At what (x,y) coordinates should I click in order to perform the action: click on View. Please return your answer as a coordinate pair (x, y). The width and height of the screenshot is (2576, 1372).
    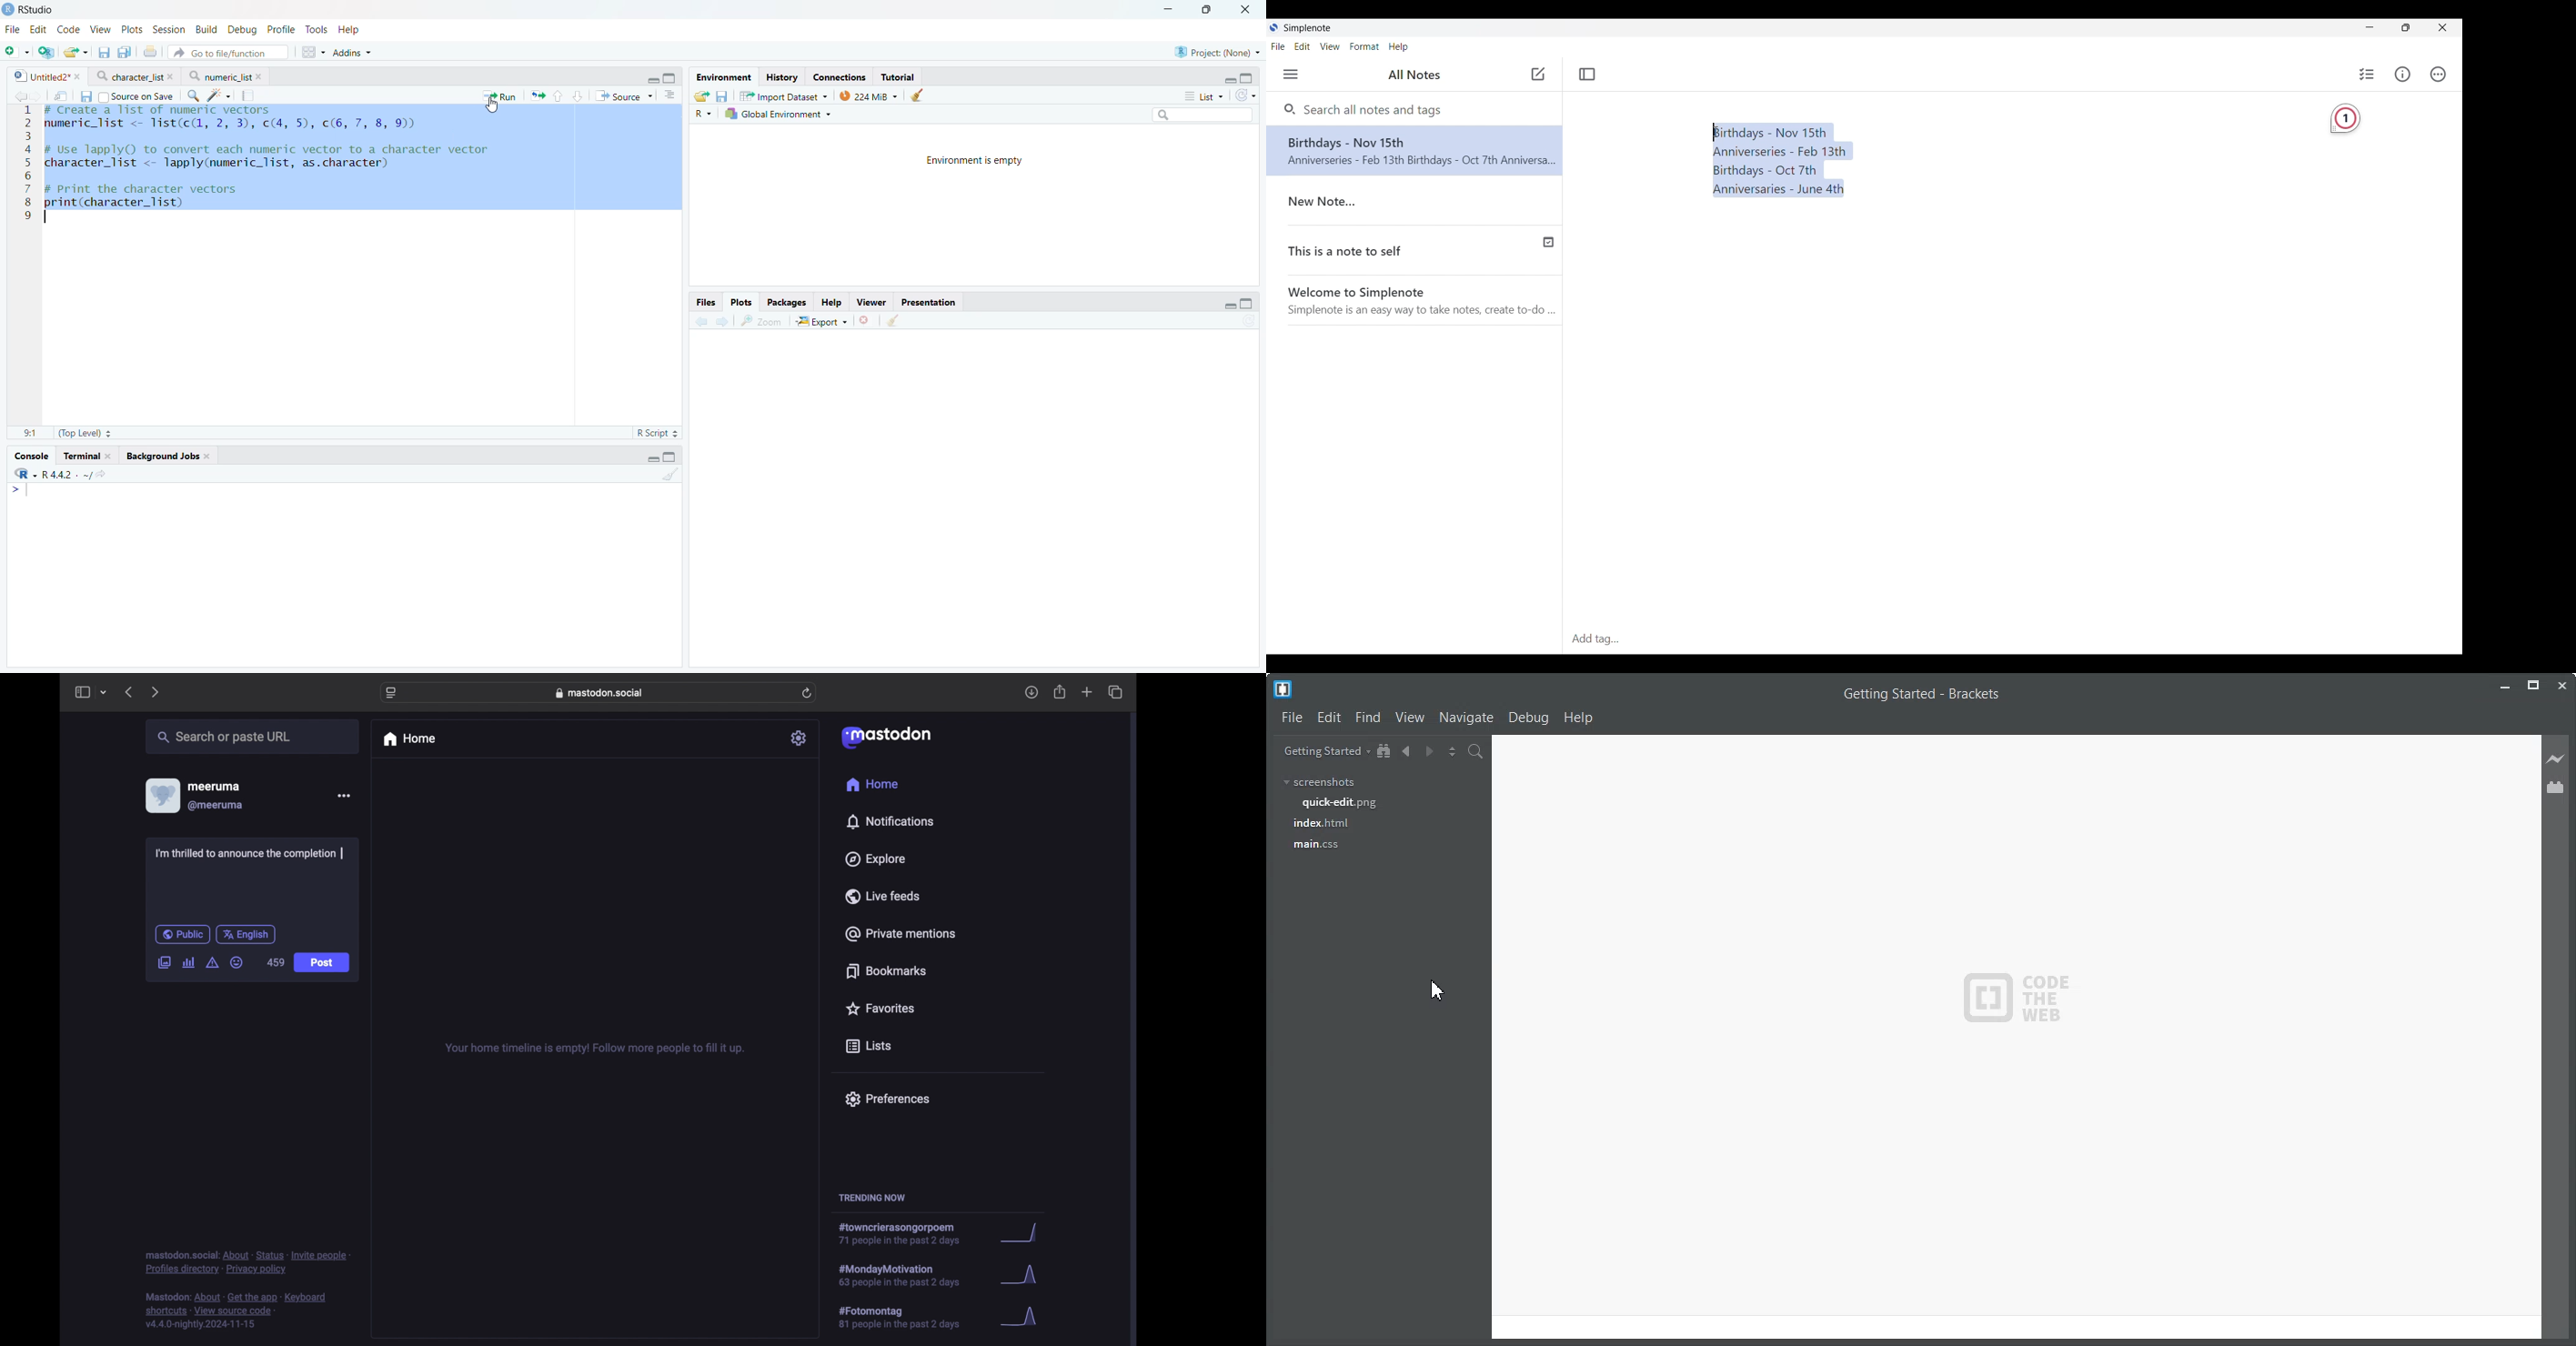
    Looking at the image, I should click on (1411, 718).